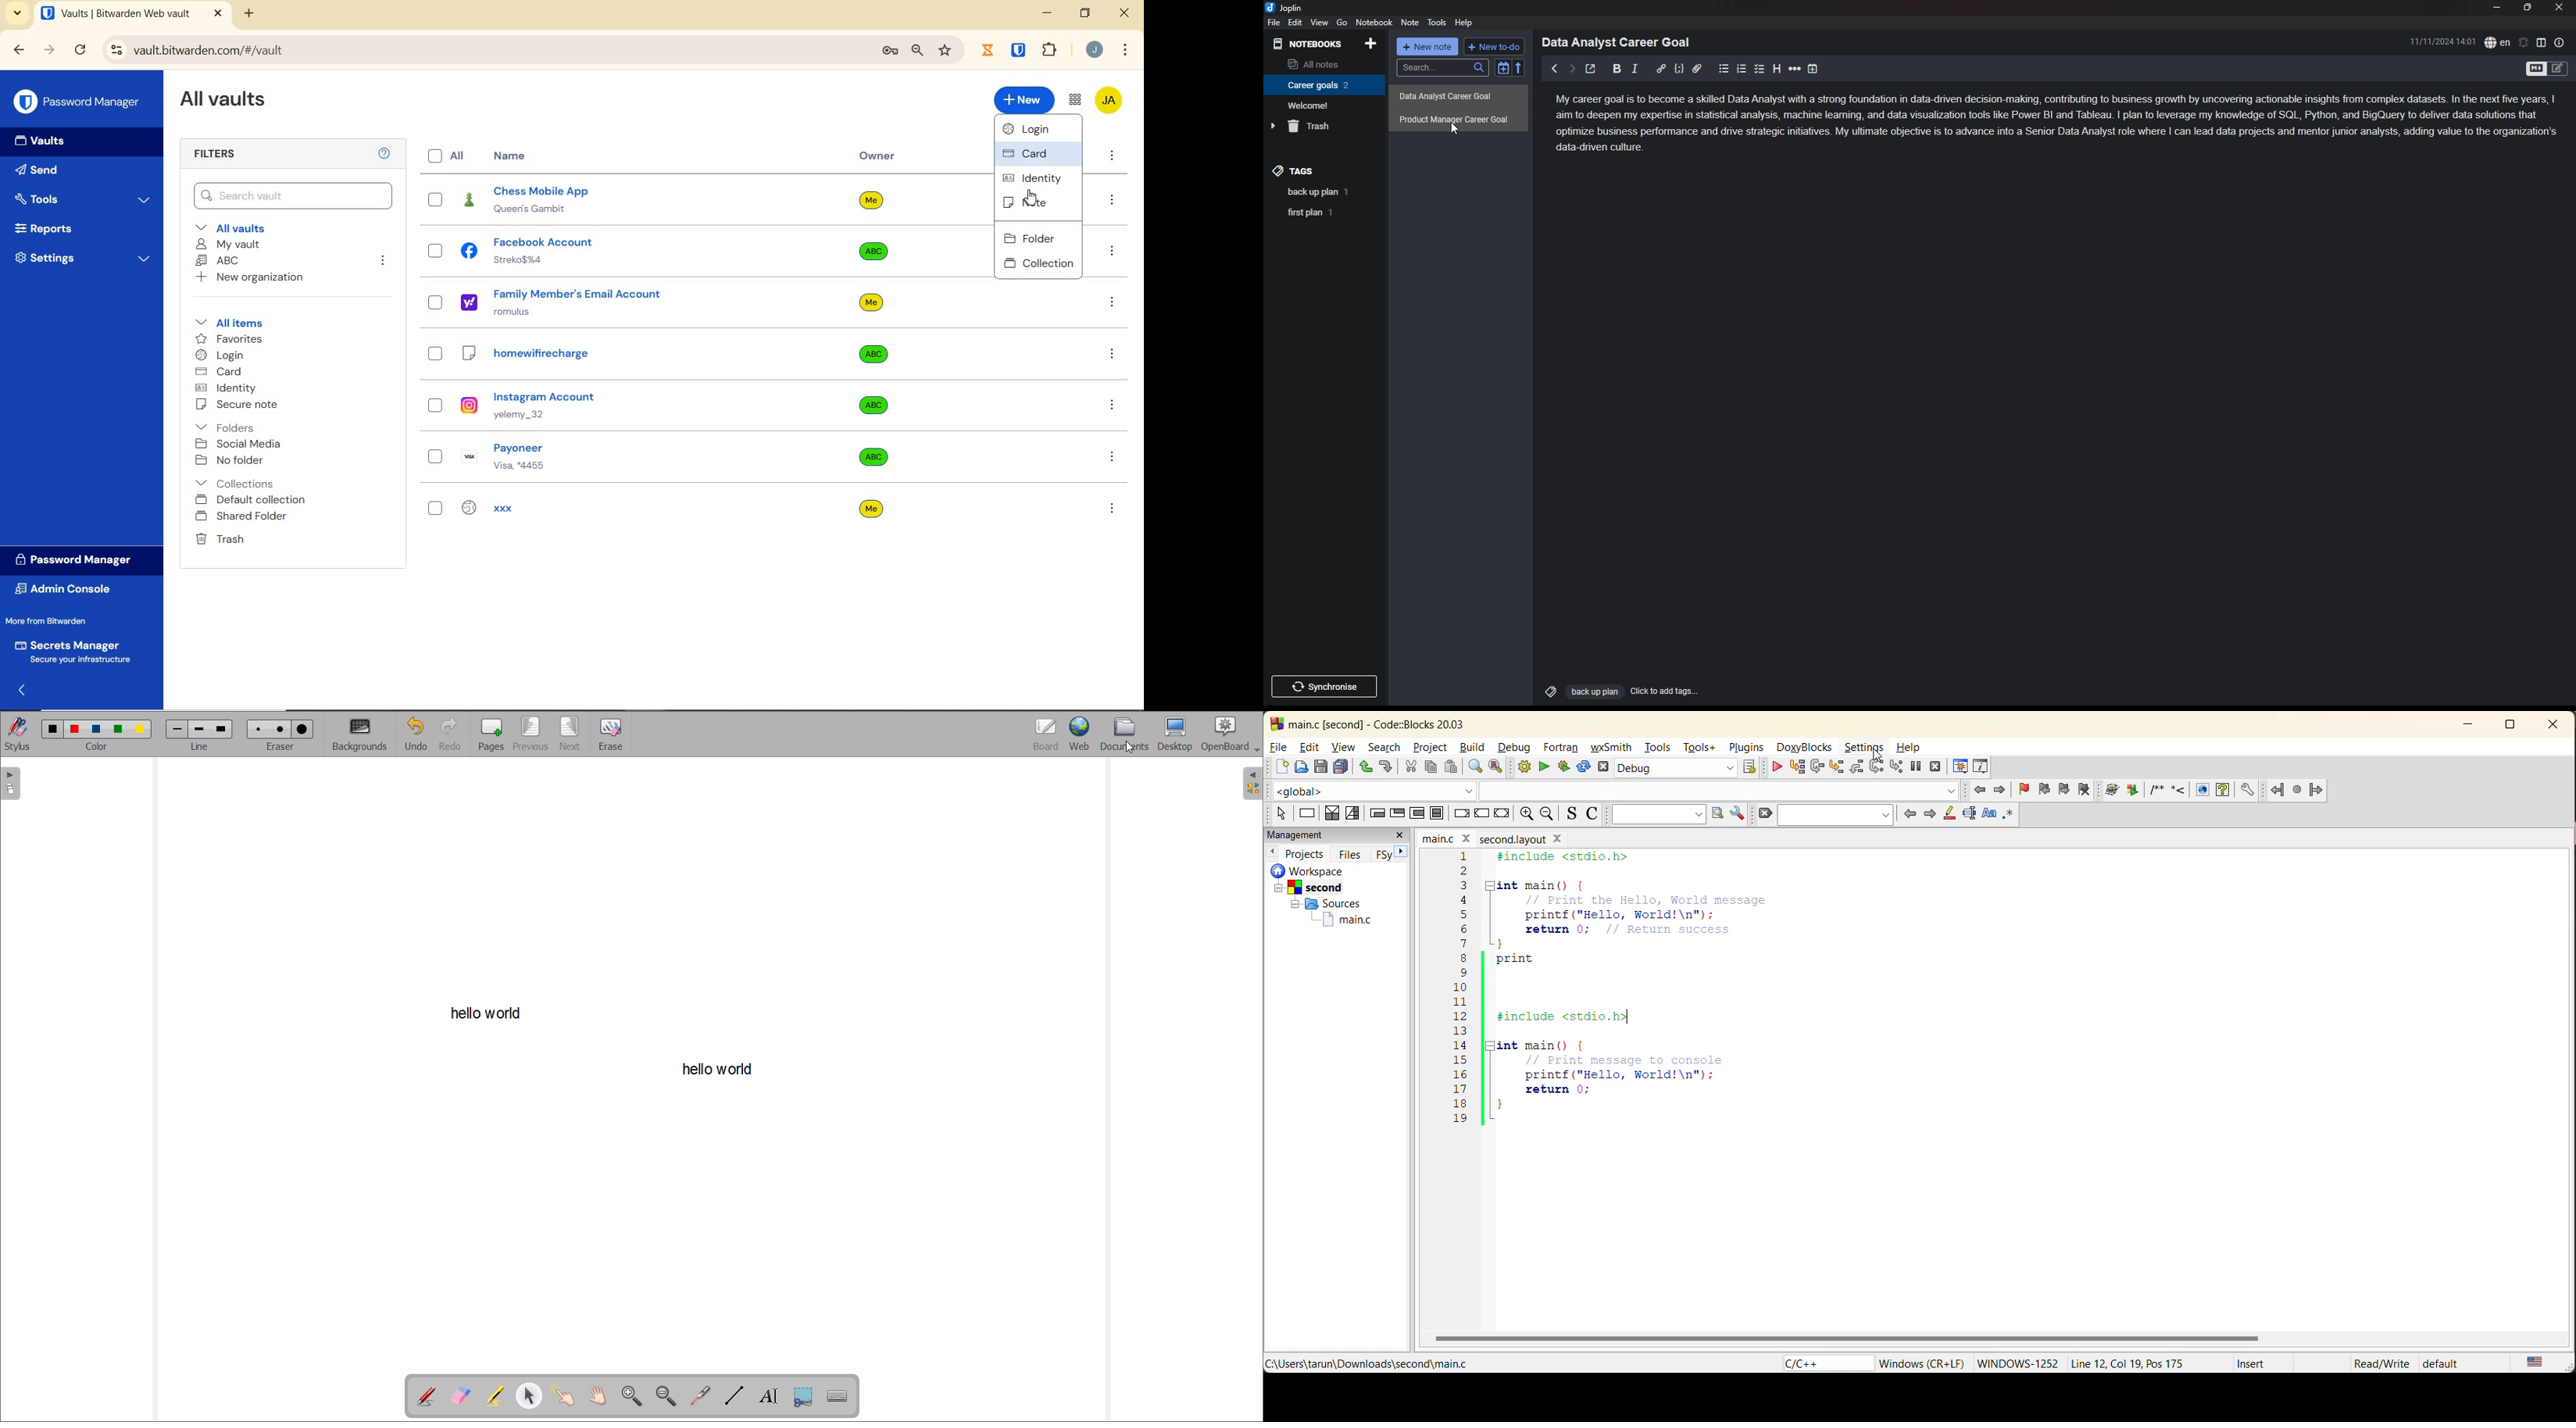 The image size is (2576, 1428). What do you see at coordinates (1330, 814) in the screenshot?
I see `decision` at bounding box center [1330, 814].